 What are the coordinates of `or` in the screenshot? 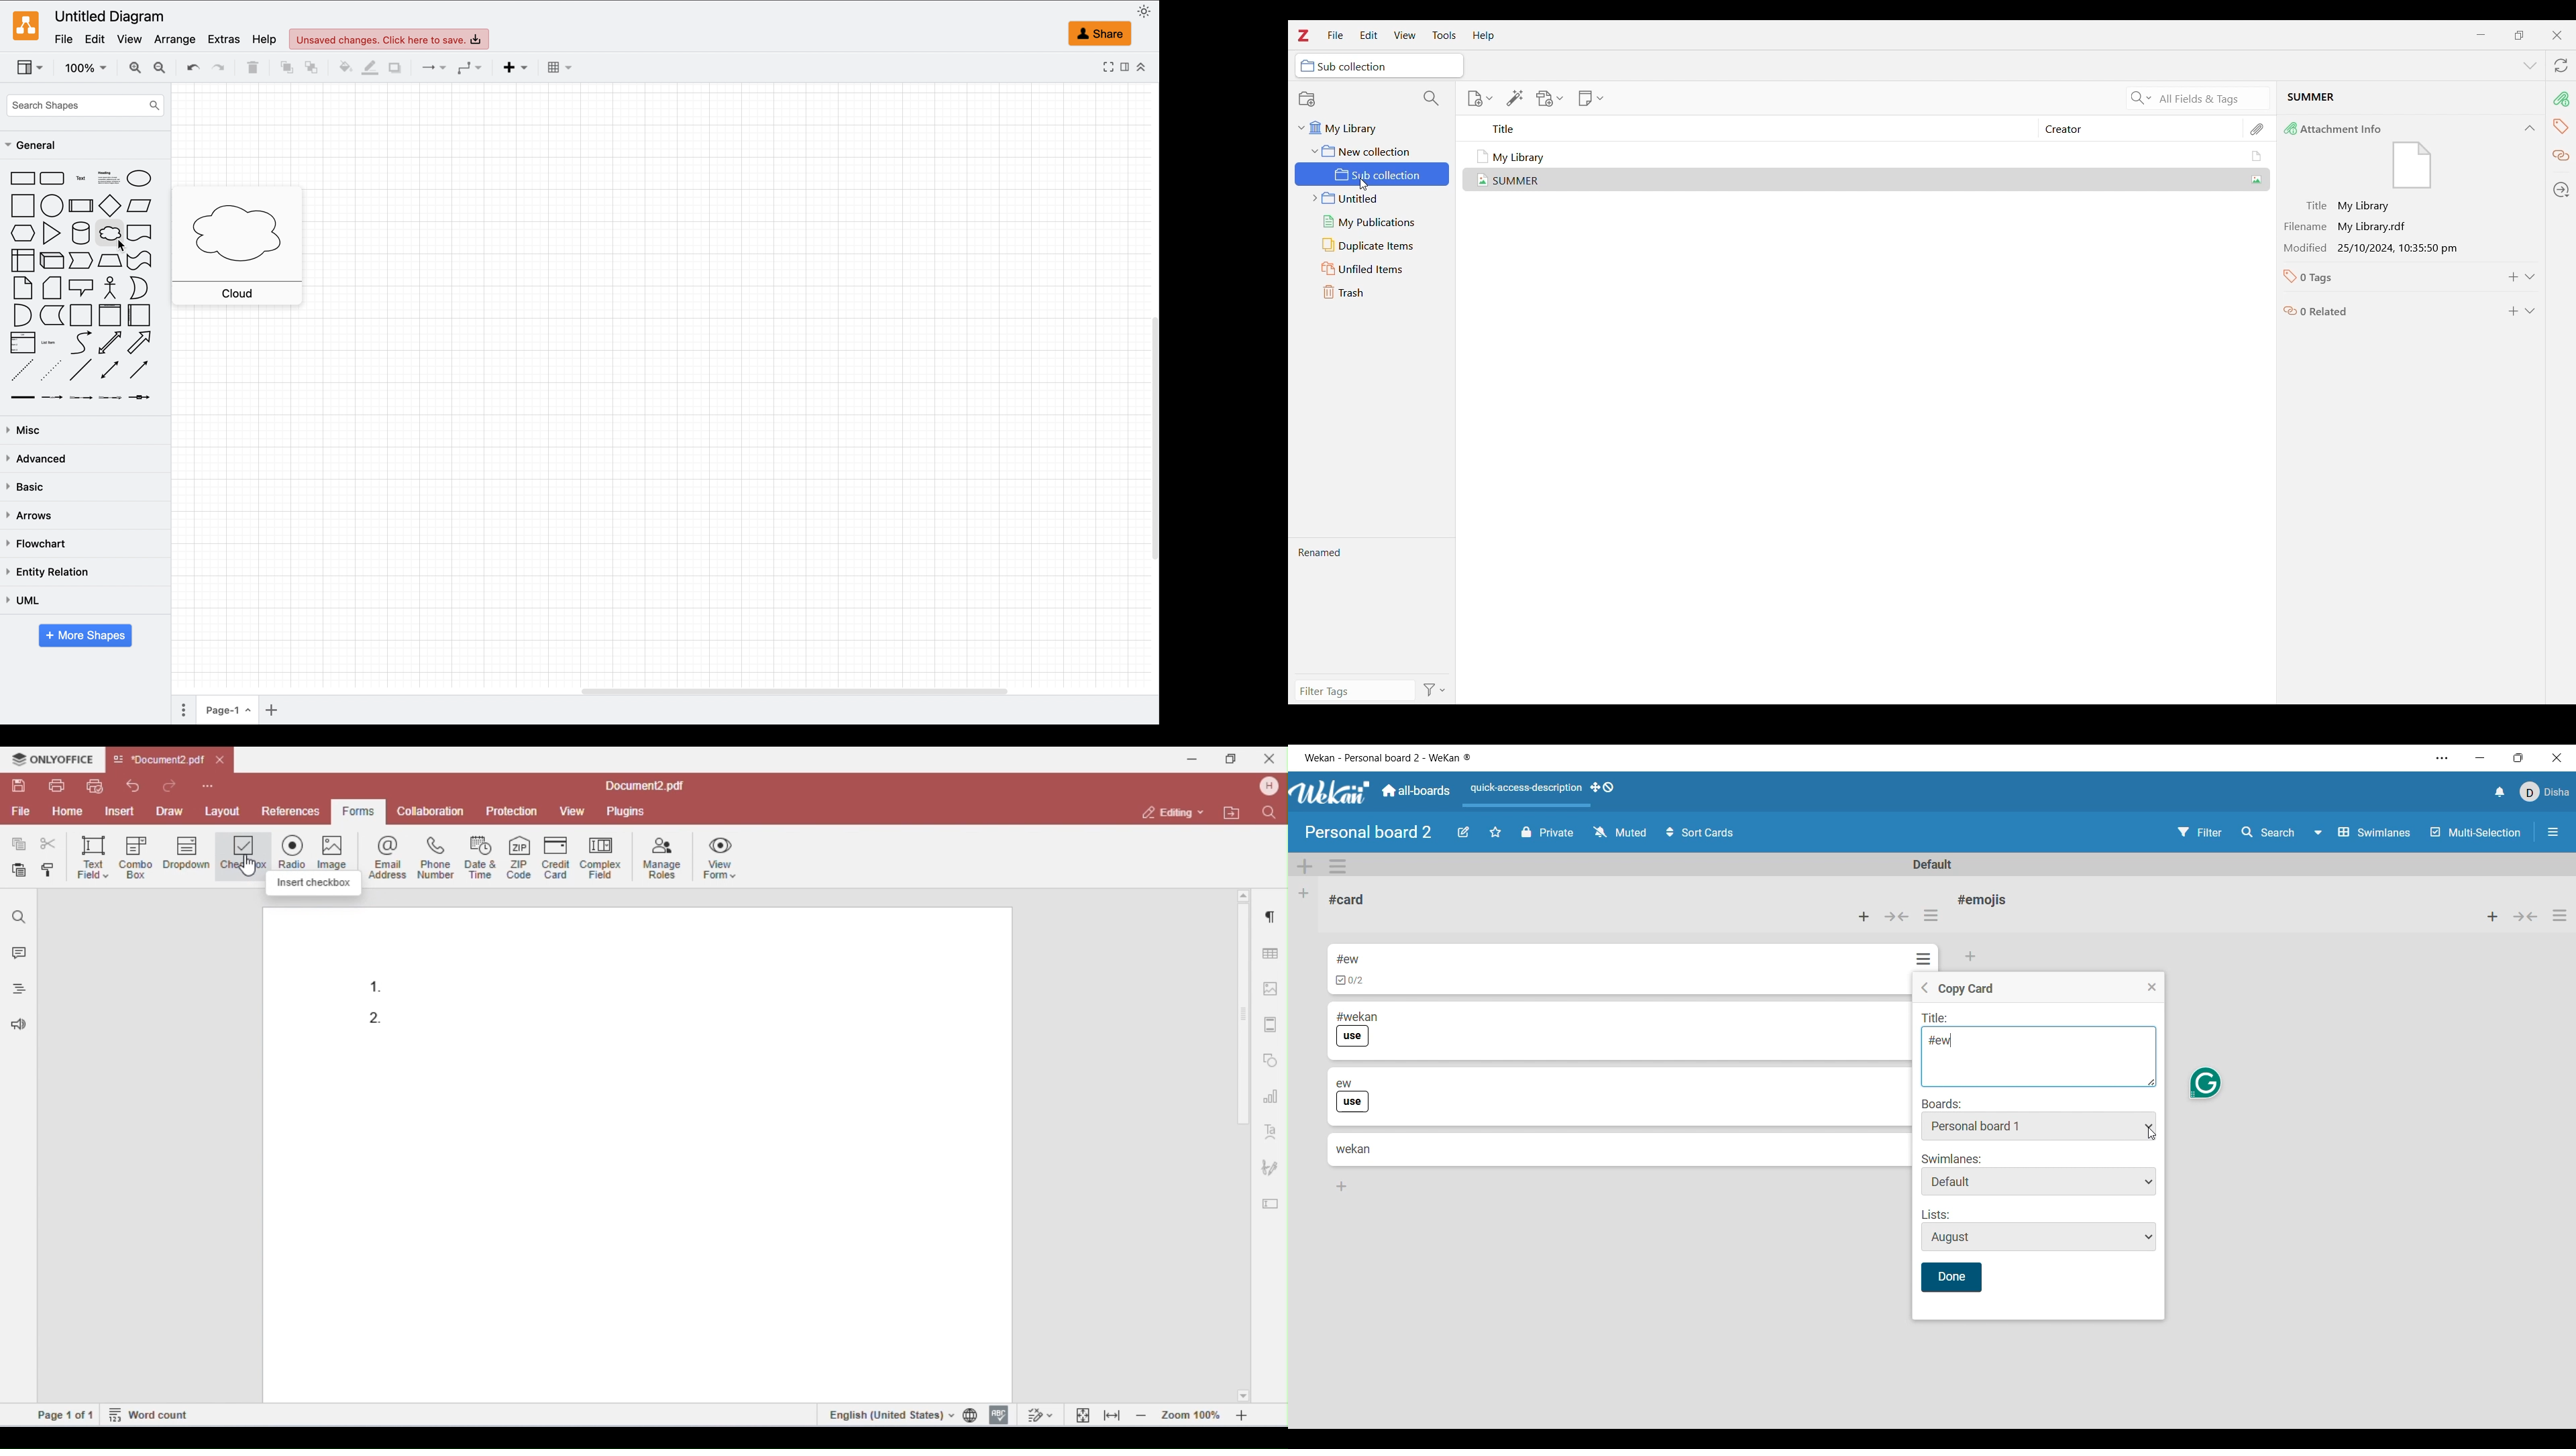 It's located at (145, 286).